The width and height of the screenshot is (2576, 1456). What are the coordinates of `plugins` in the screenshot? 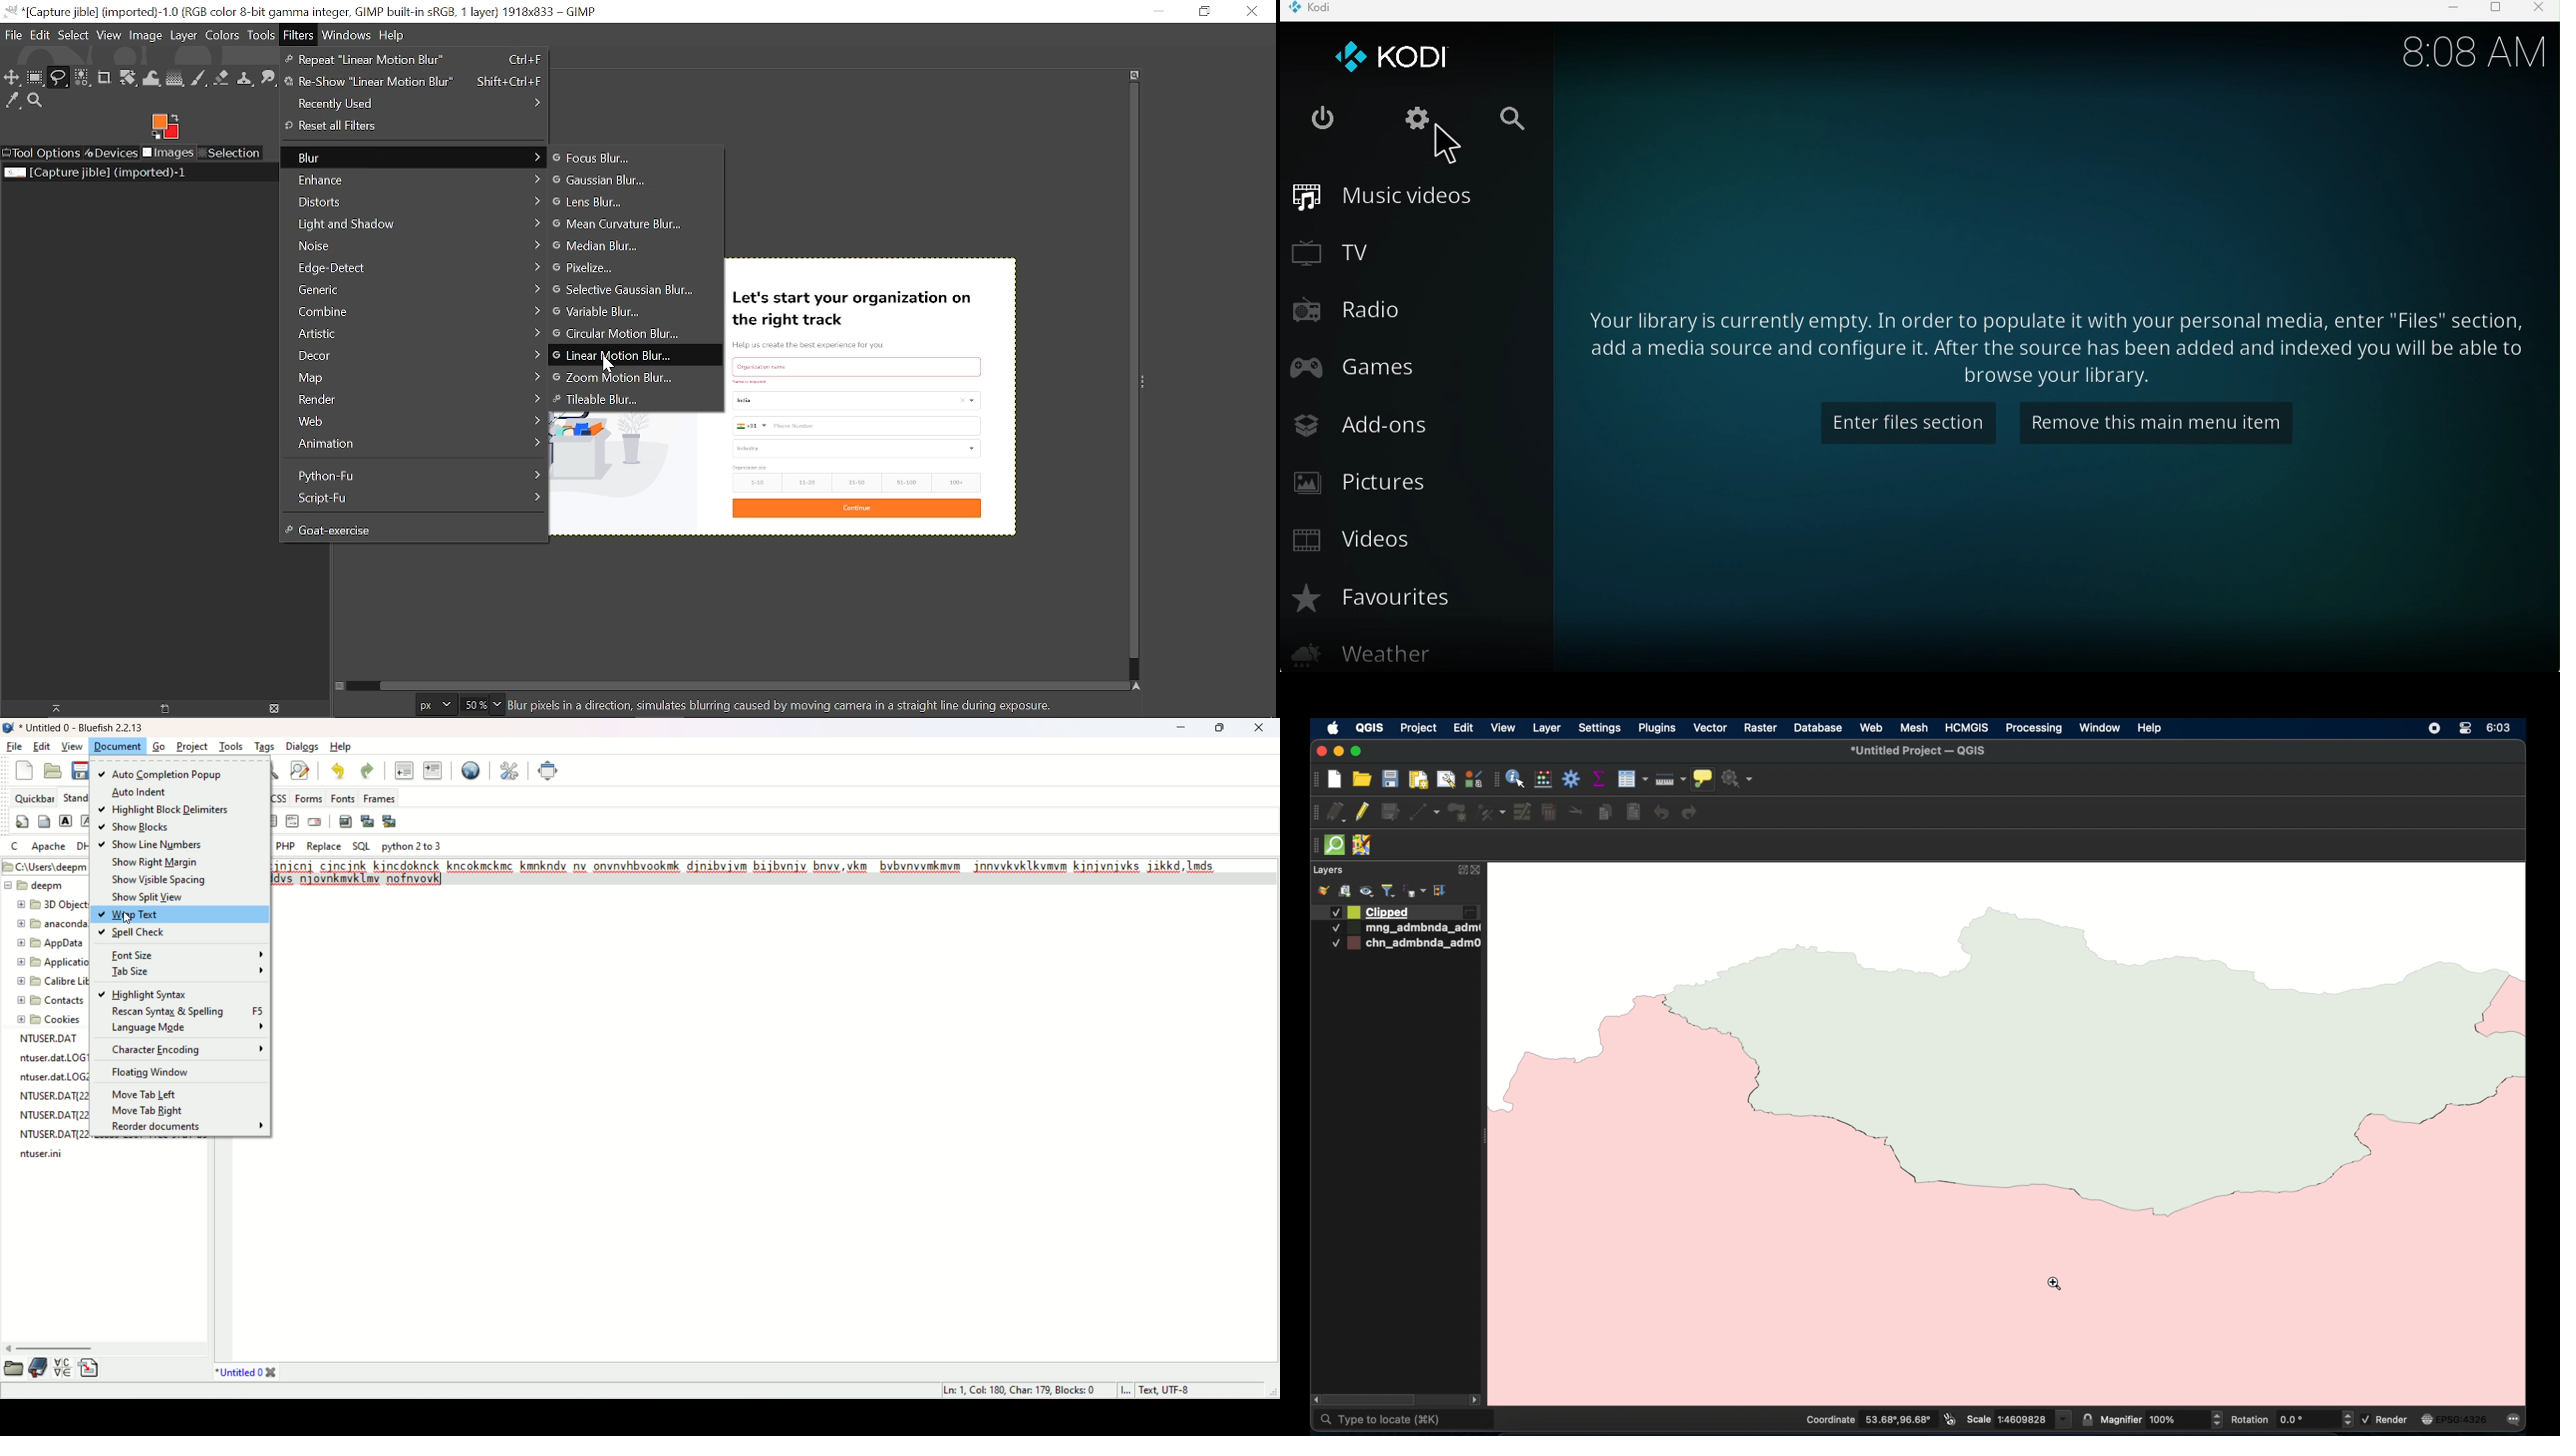 It's located at (1656, 727).